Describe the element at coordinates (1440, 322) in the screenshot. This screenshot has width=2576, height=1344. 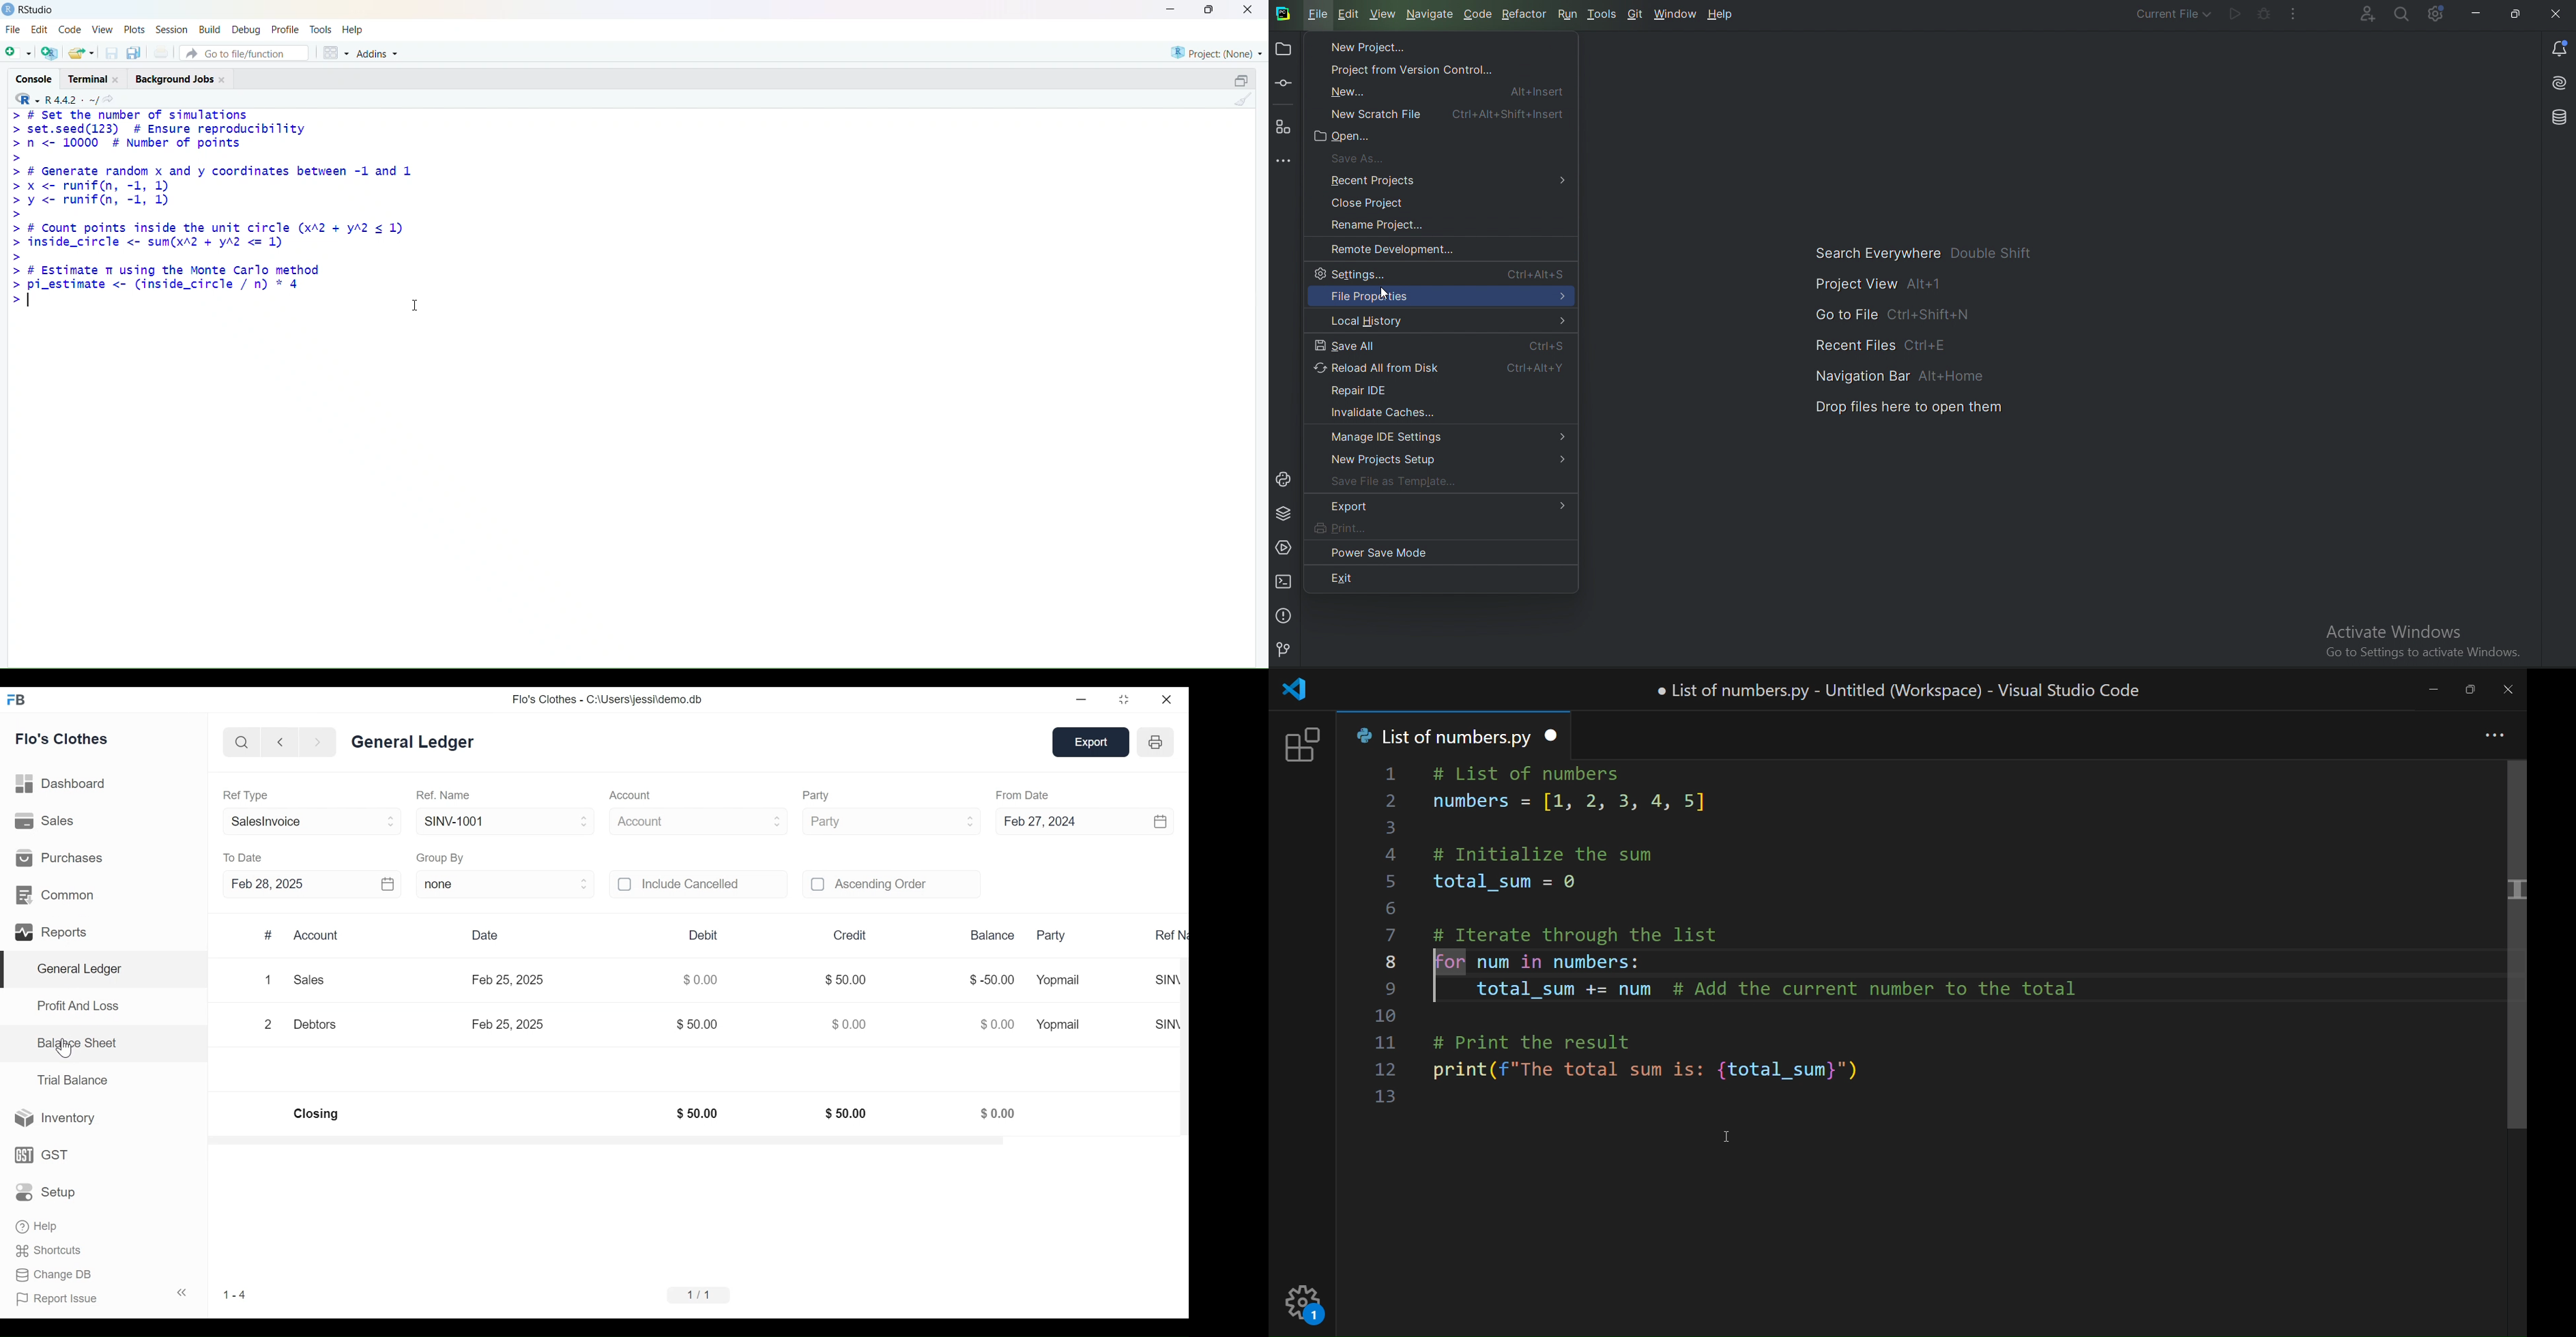
I see `Local History` at that location.